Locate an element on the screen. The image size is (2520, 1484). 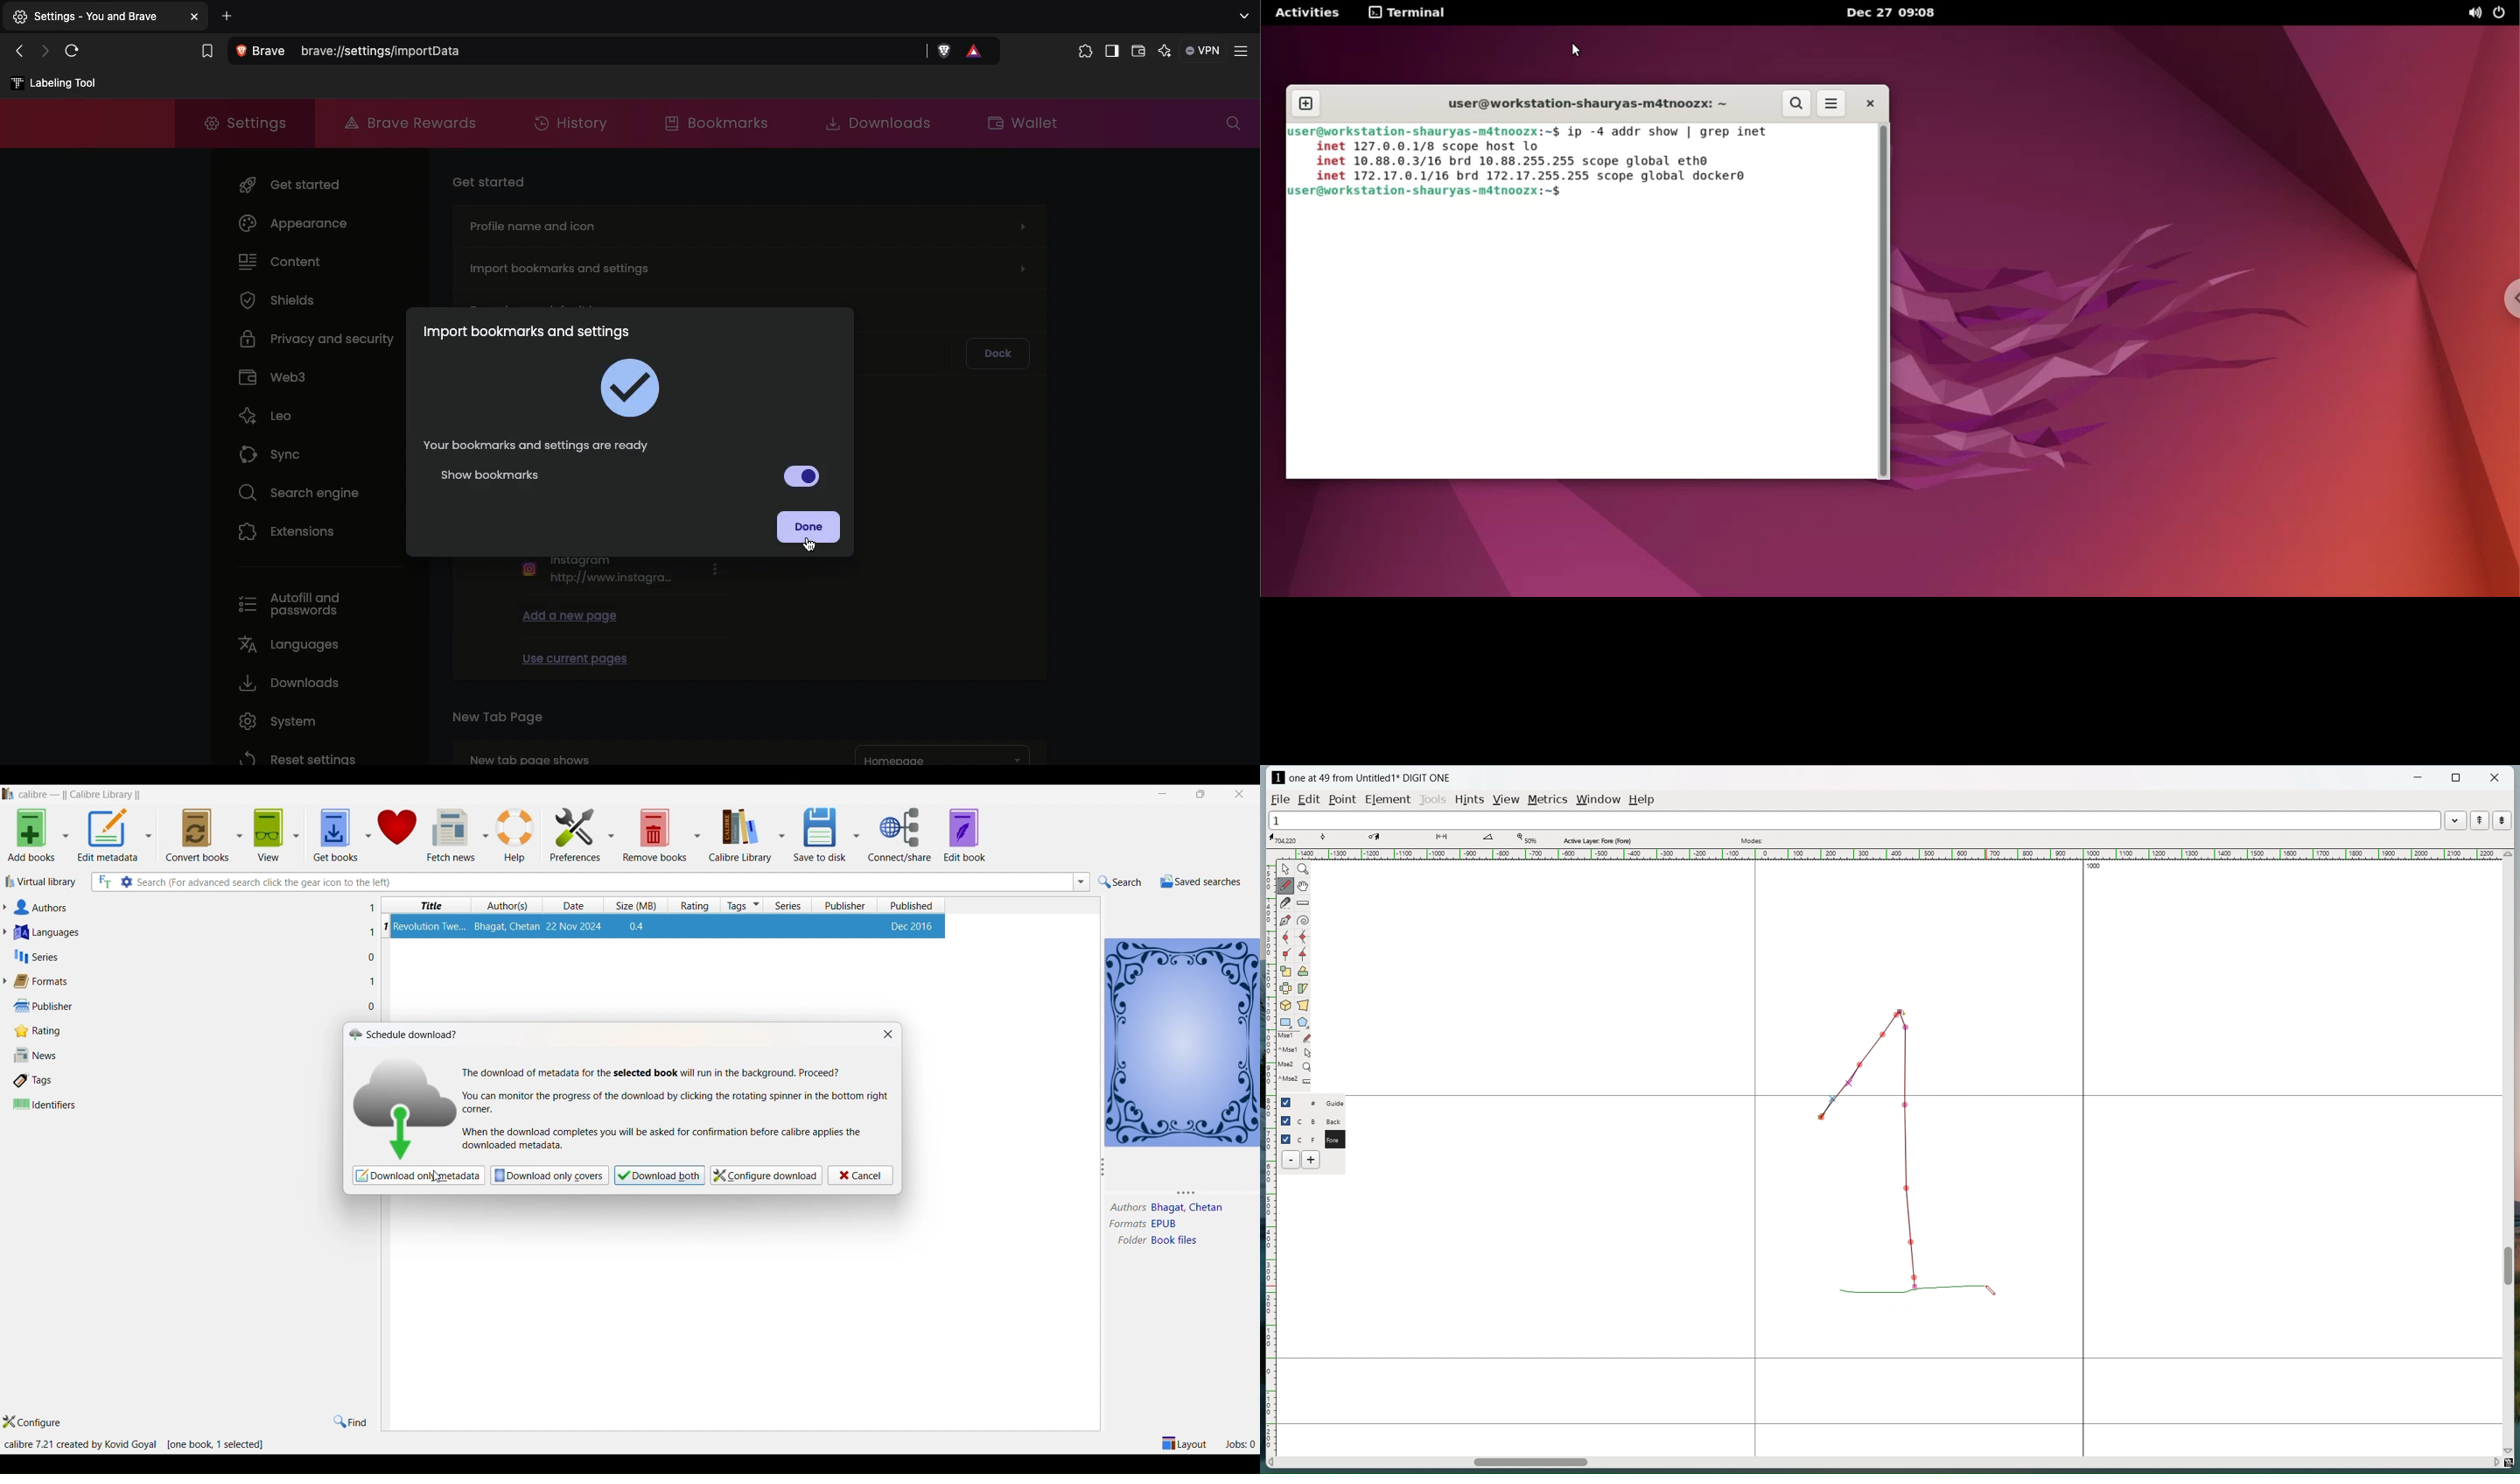
publisher is located at coordinates (849, 905).